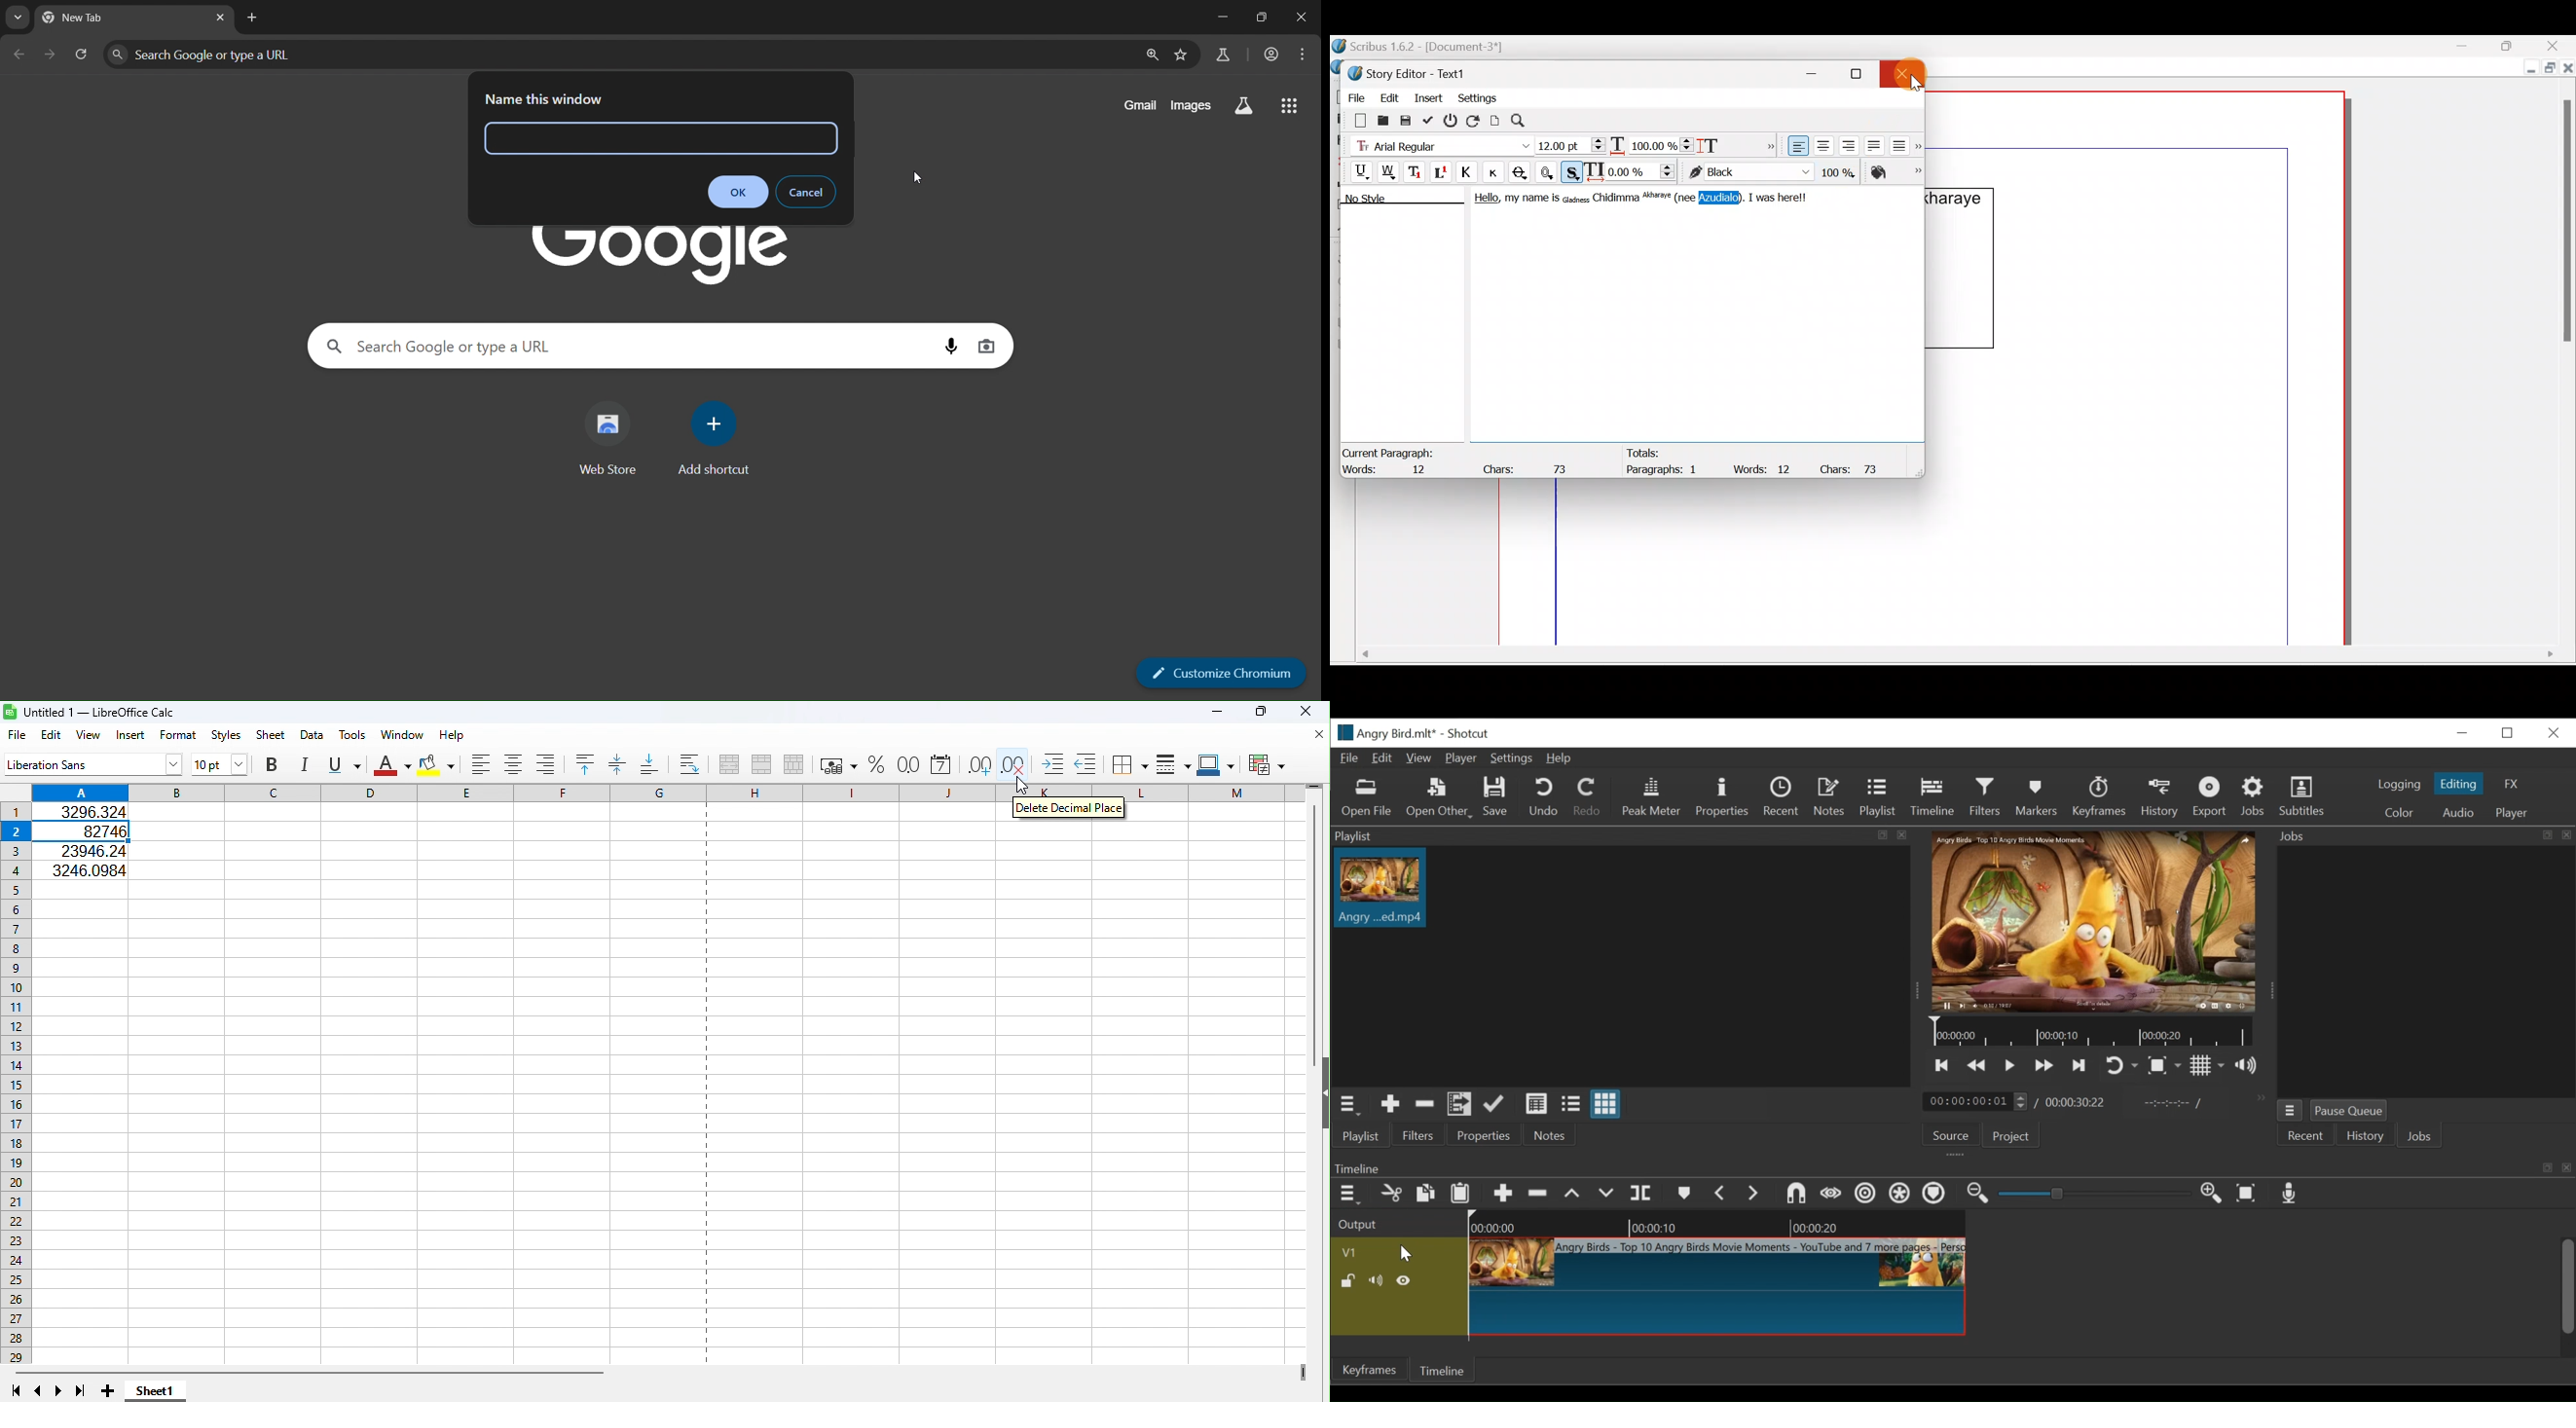 The image size is (2576, 1428). Describe the element at coordinates (1389, 1106) in the screenshot. I see `Add the source to the playlist` at that location.